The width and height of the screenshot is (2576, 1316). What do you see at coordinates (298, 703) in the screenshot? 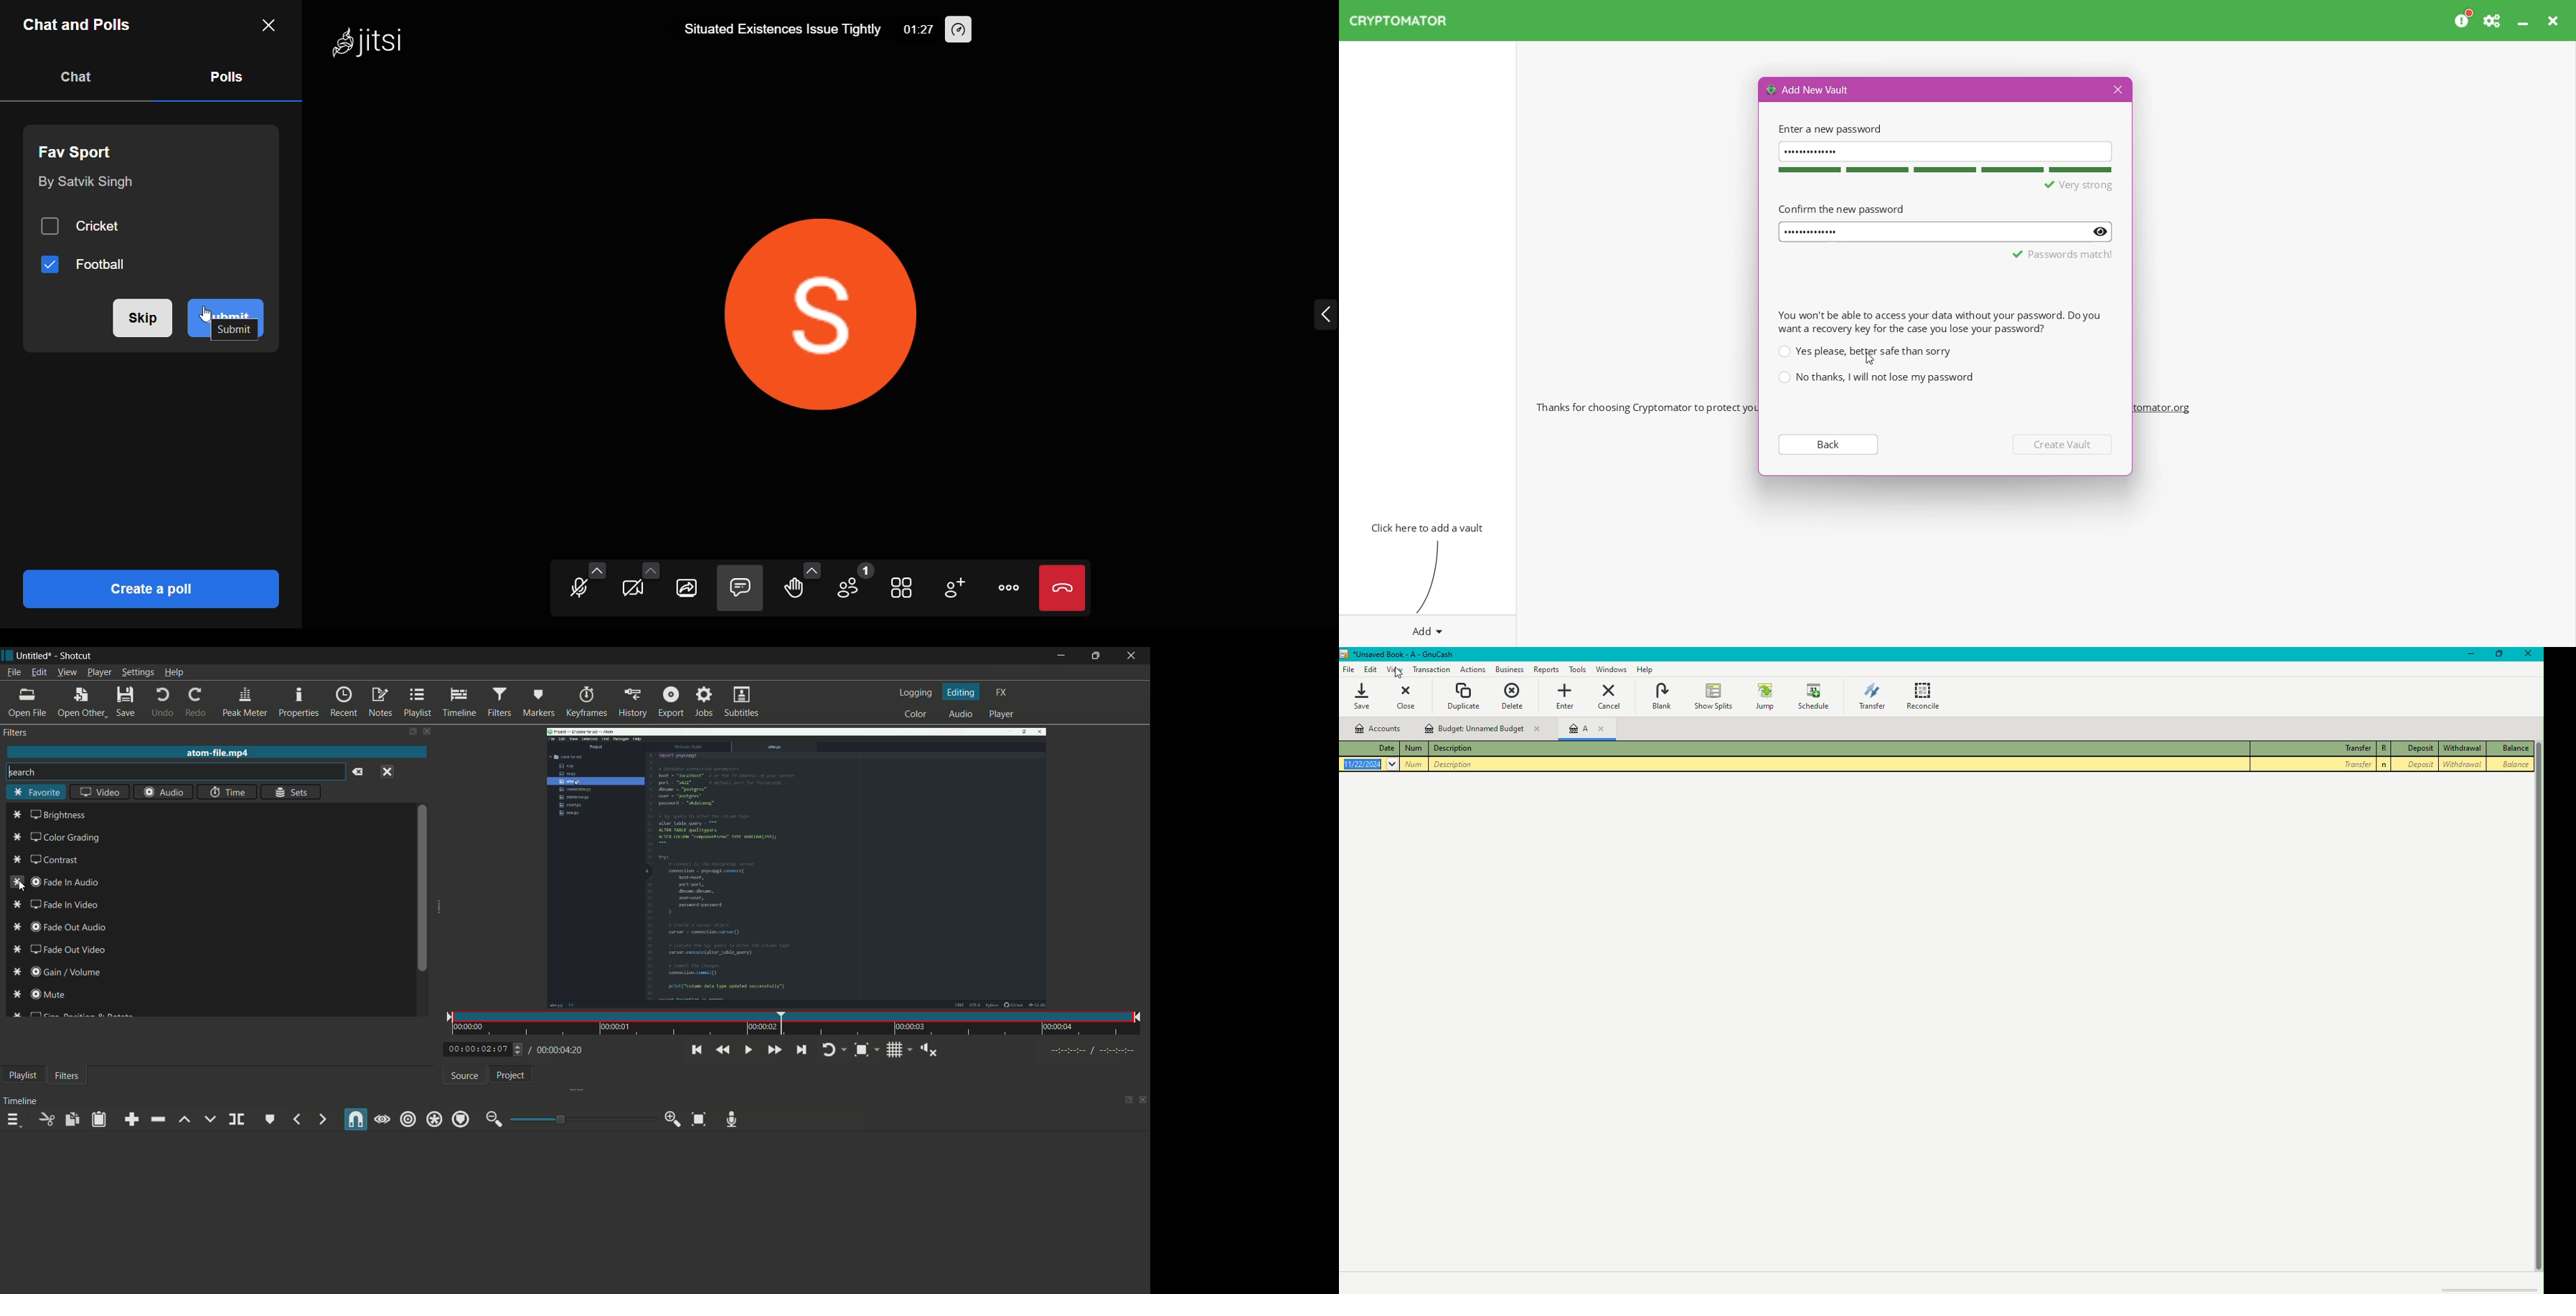
I see `properties` at bounding box center [298, 703].